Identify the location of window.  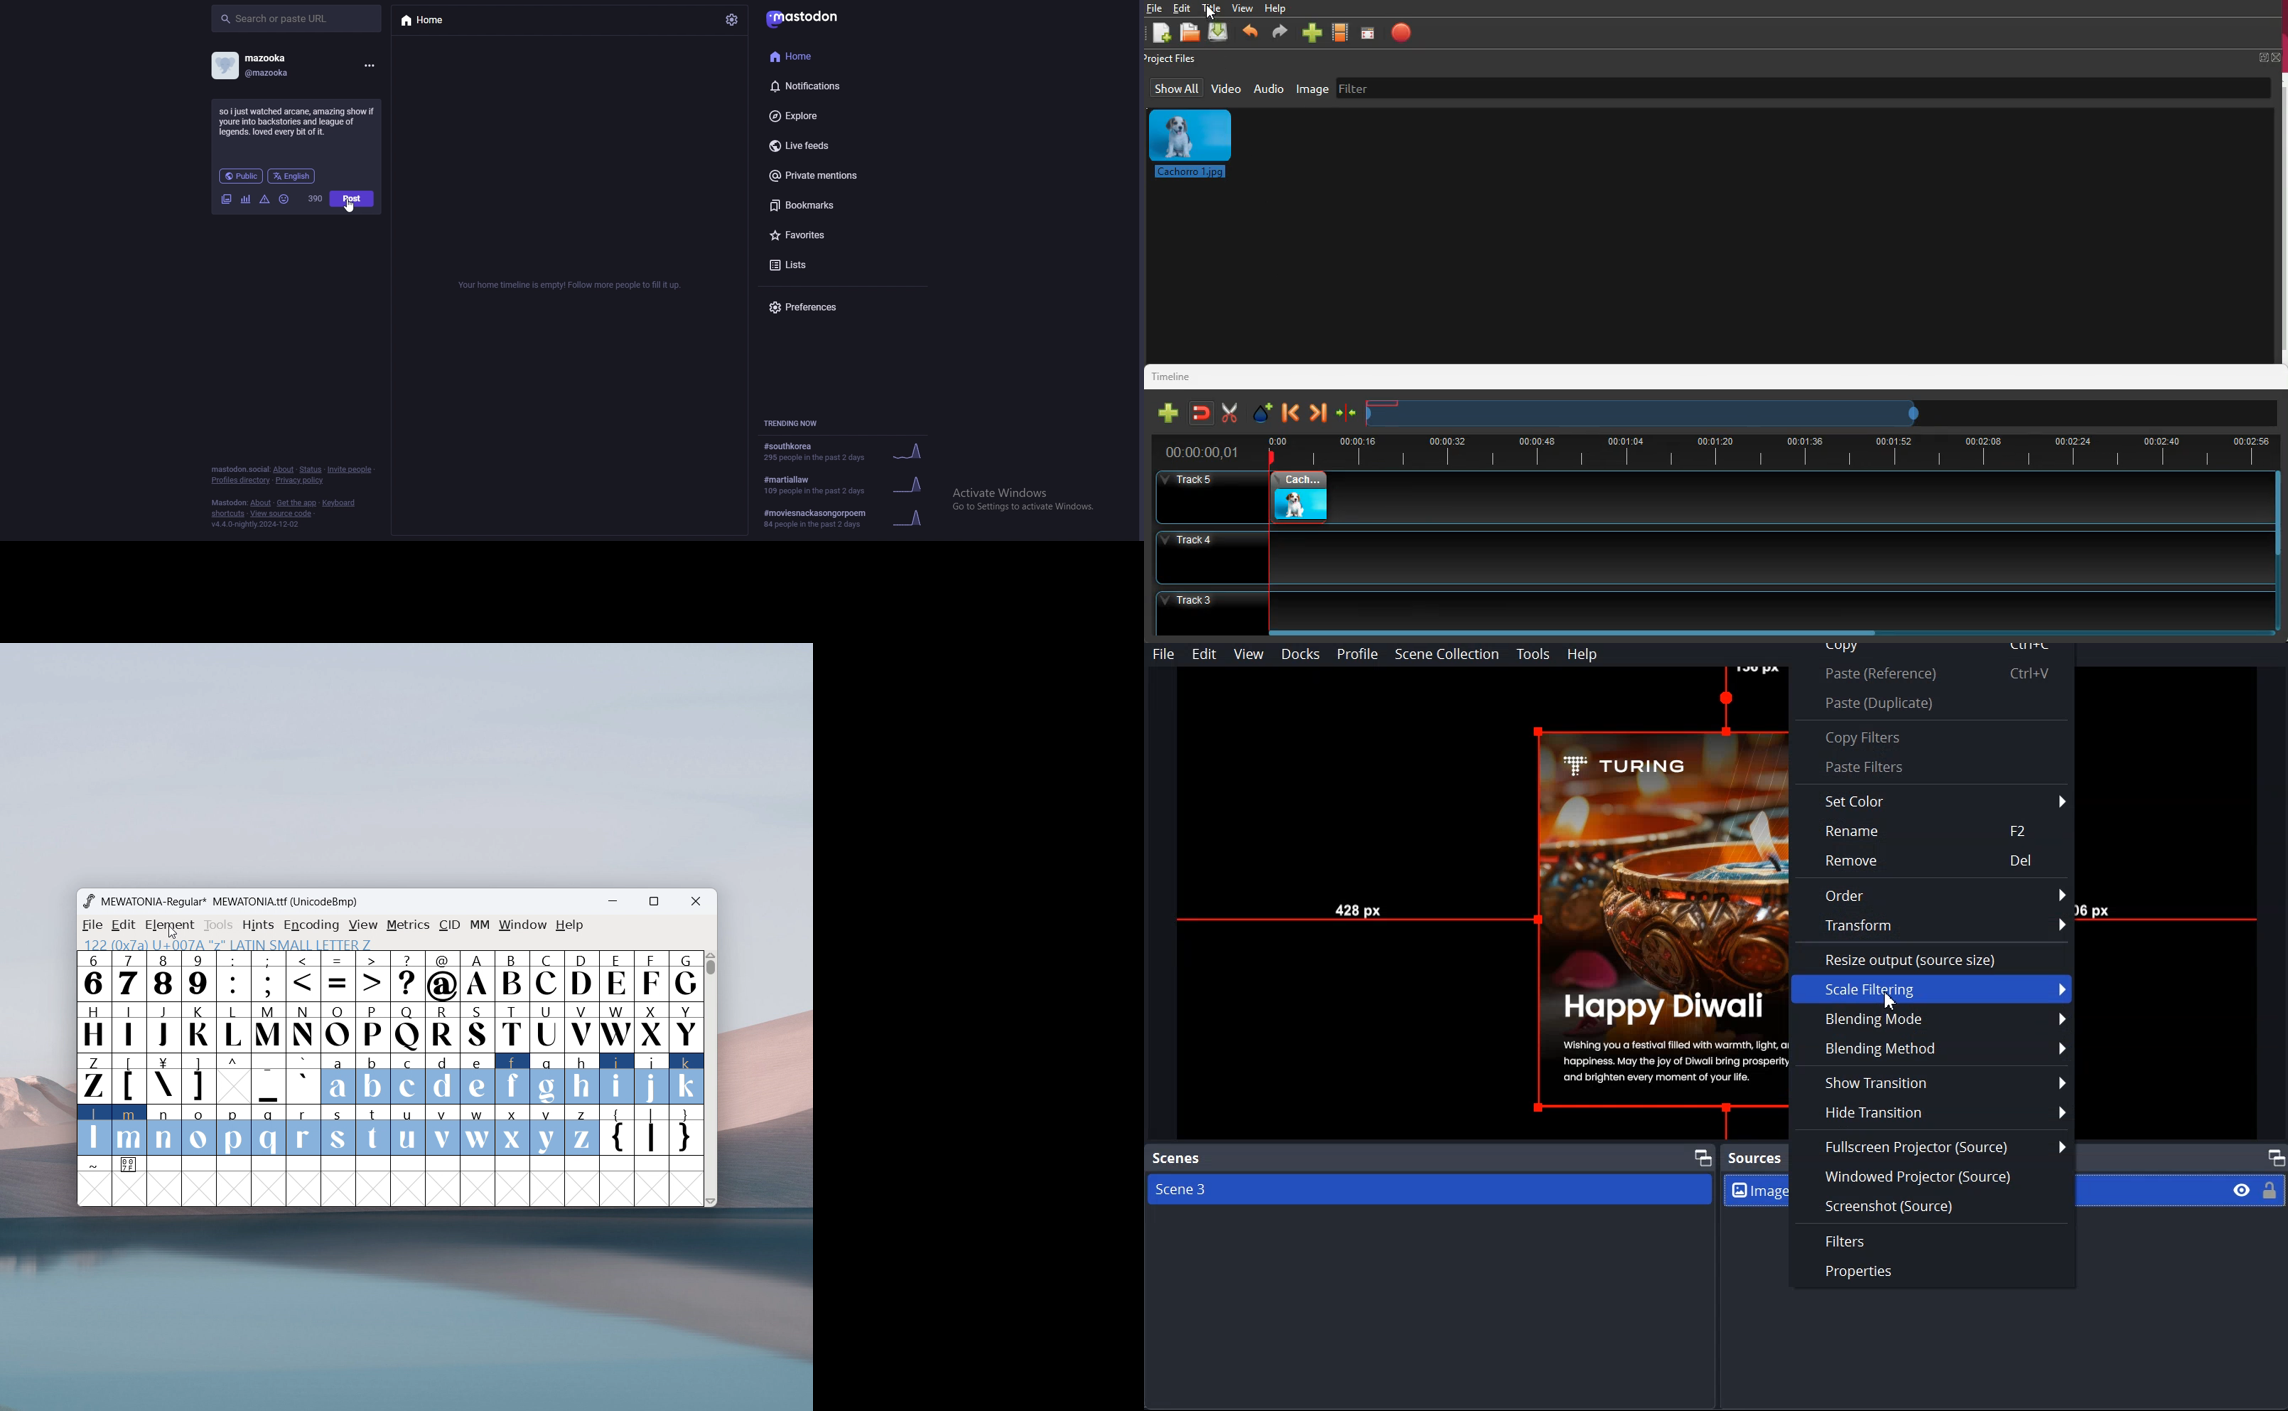
(523, 925).